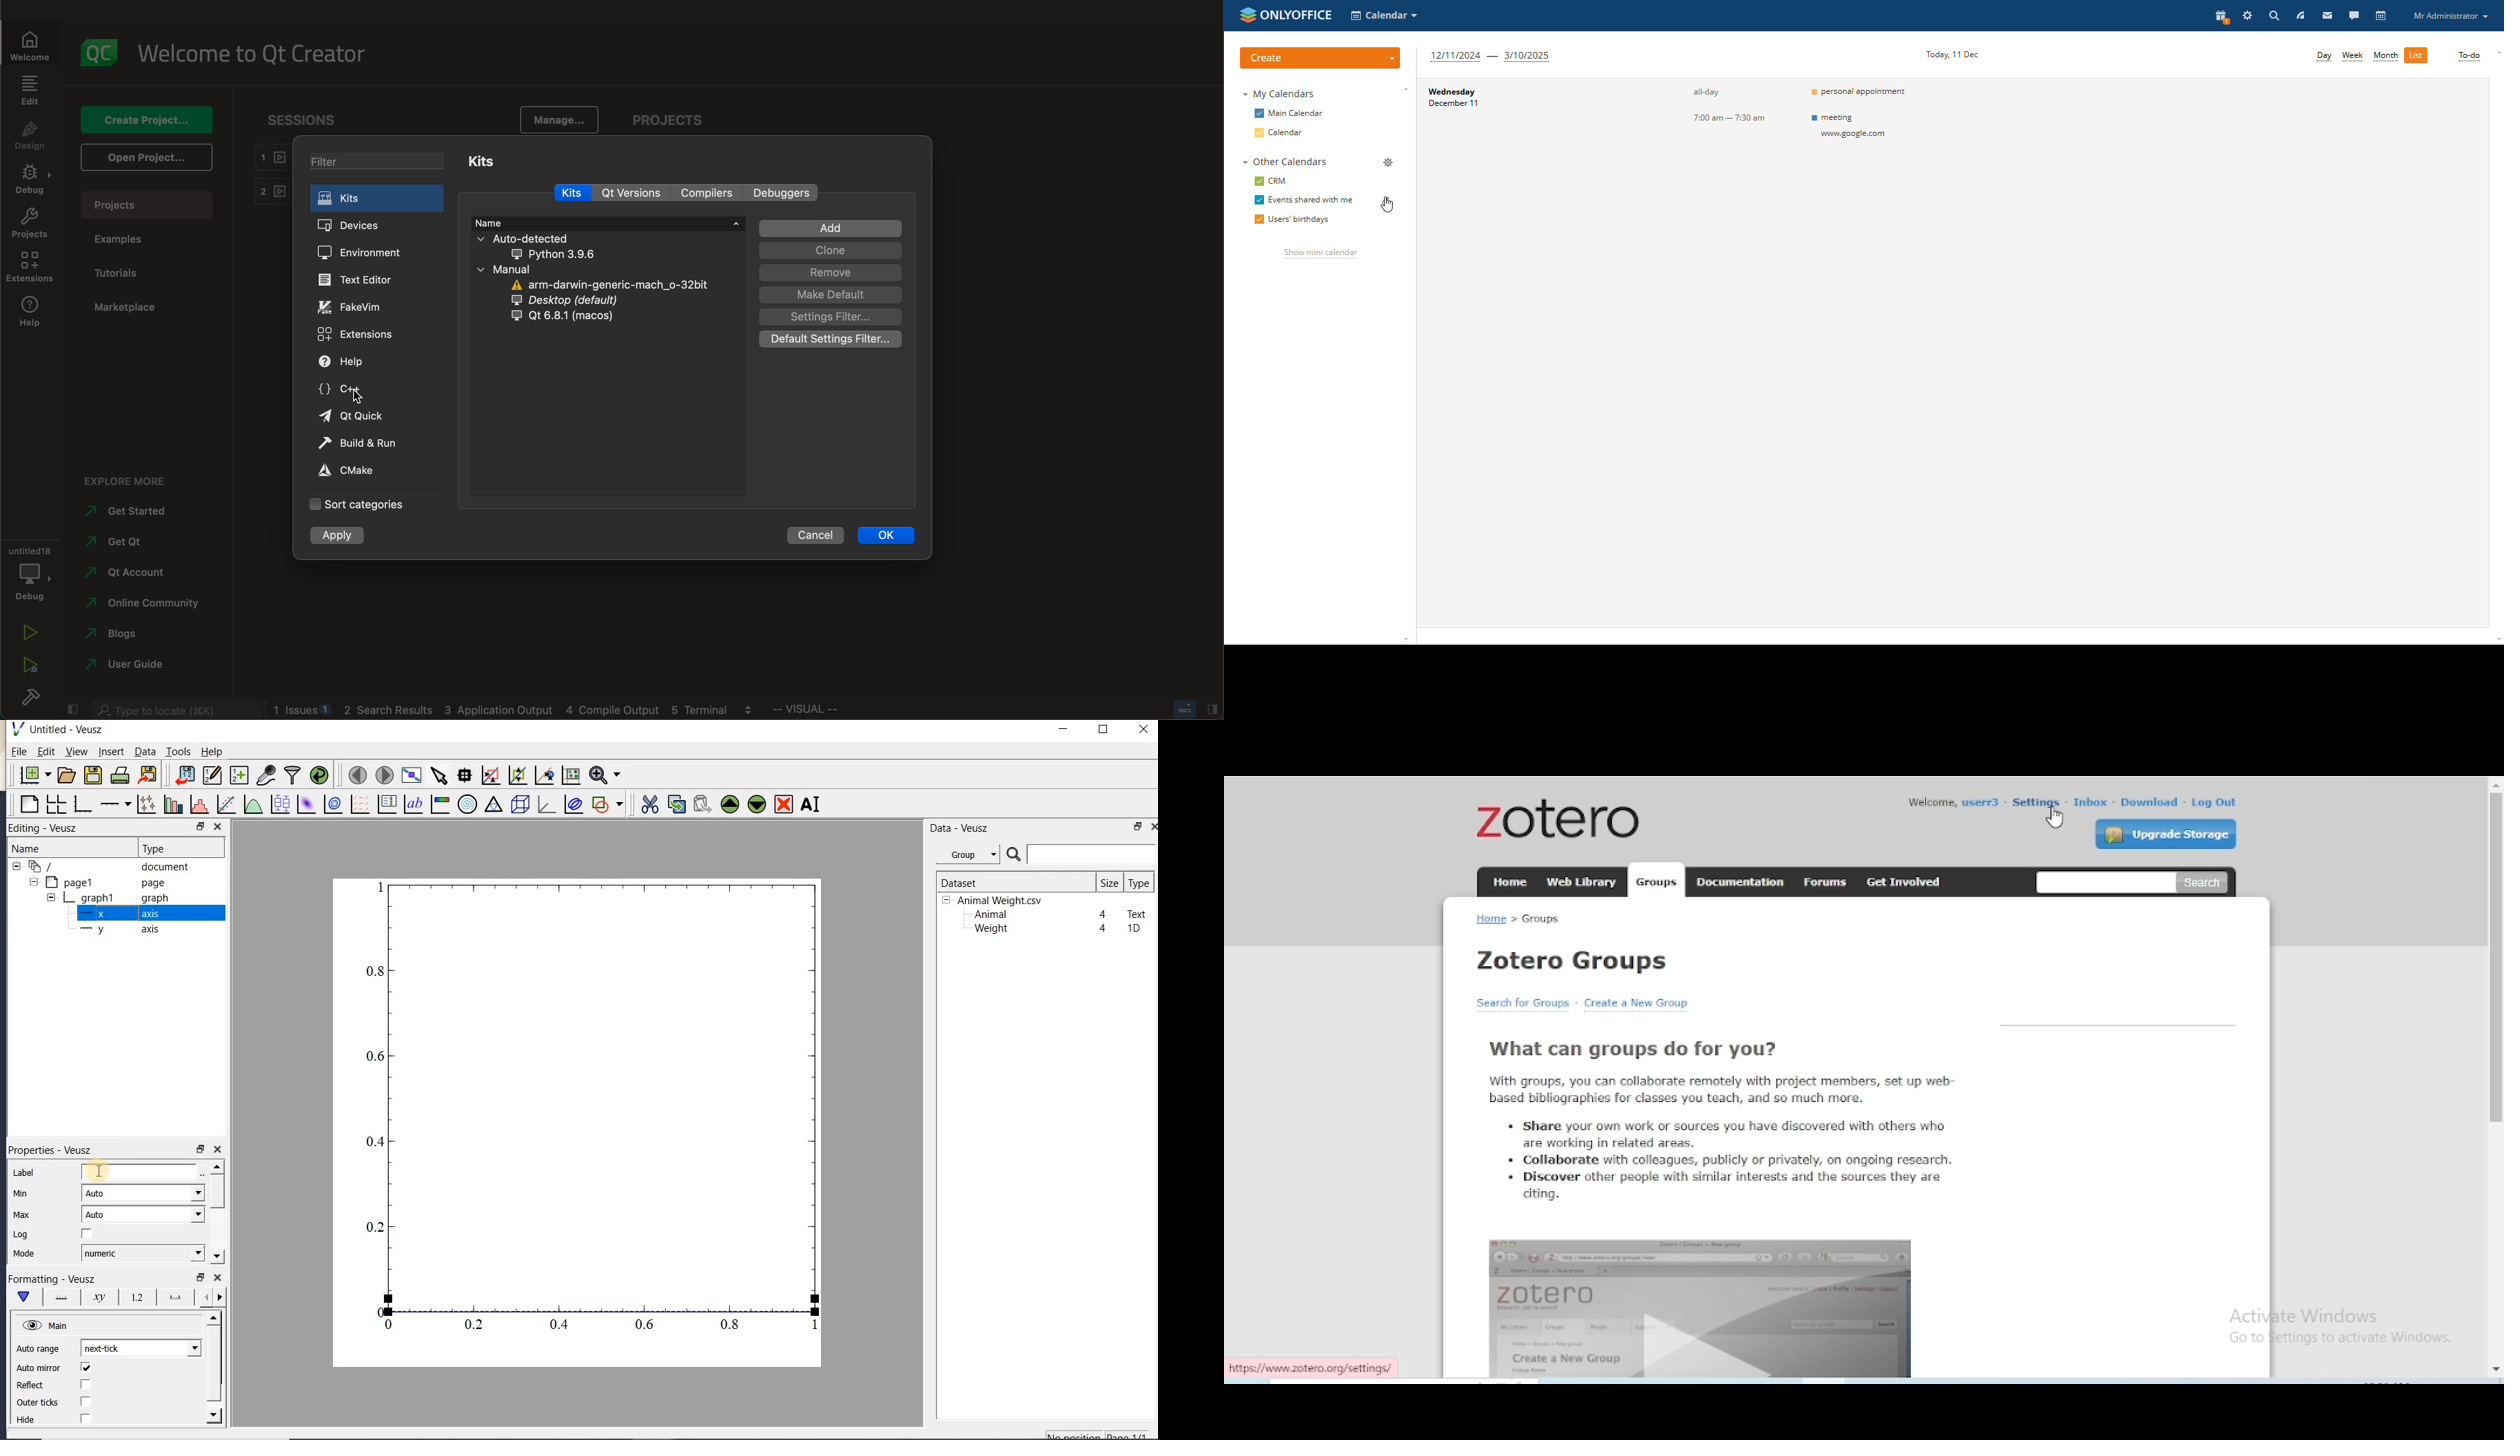  Describe the element at coordinates (1853, 126) in the screenshot. I see `meeting` at that location.